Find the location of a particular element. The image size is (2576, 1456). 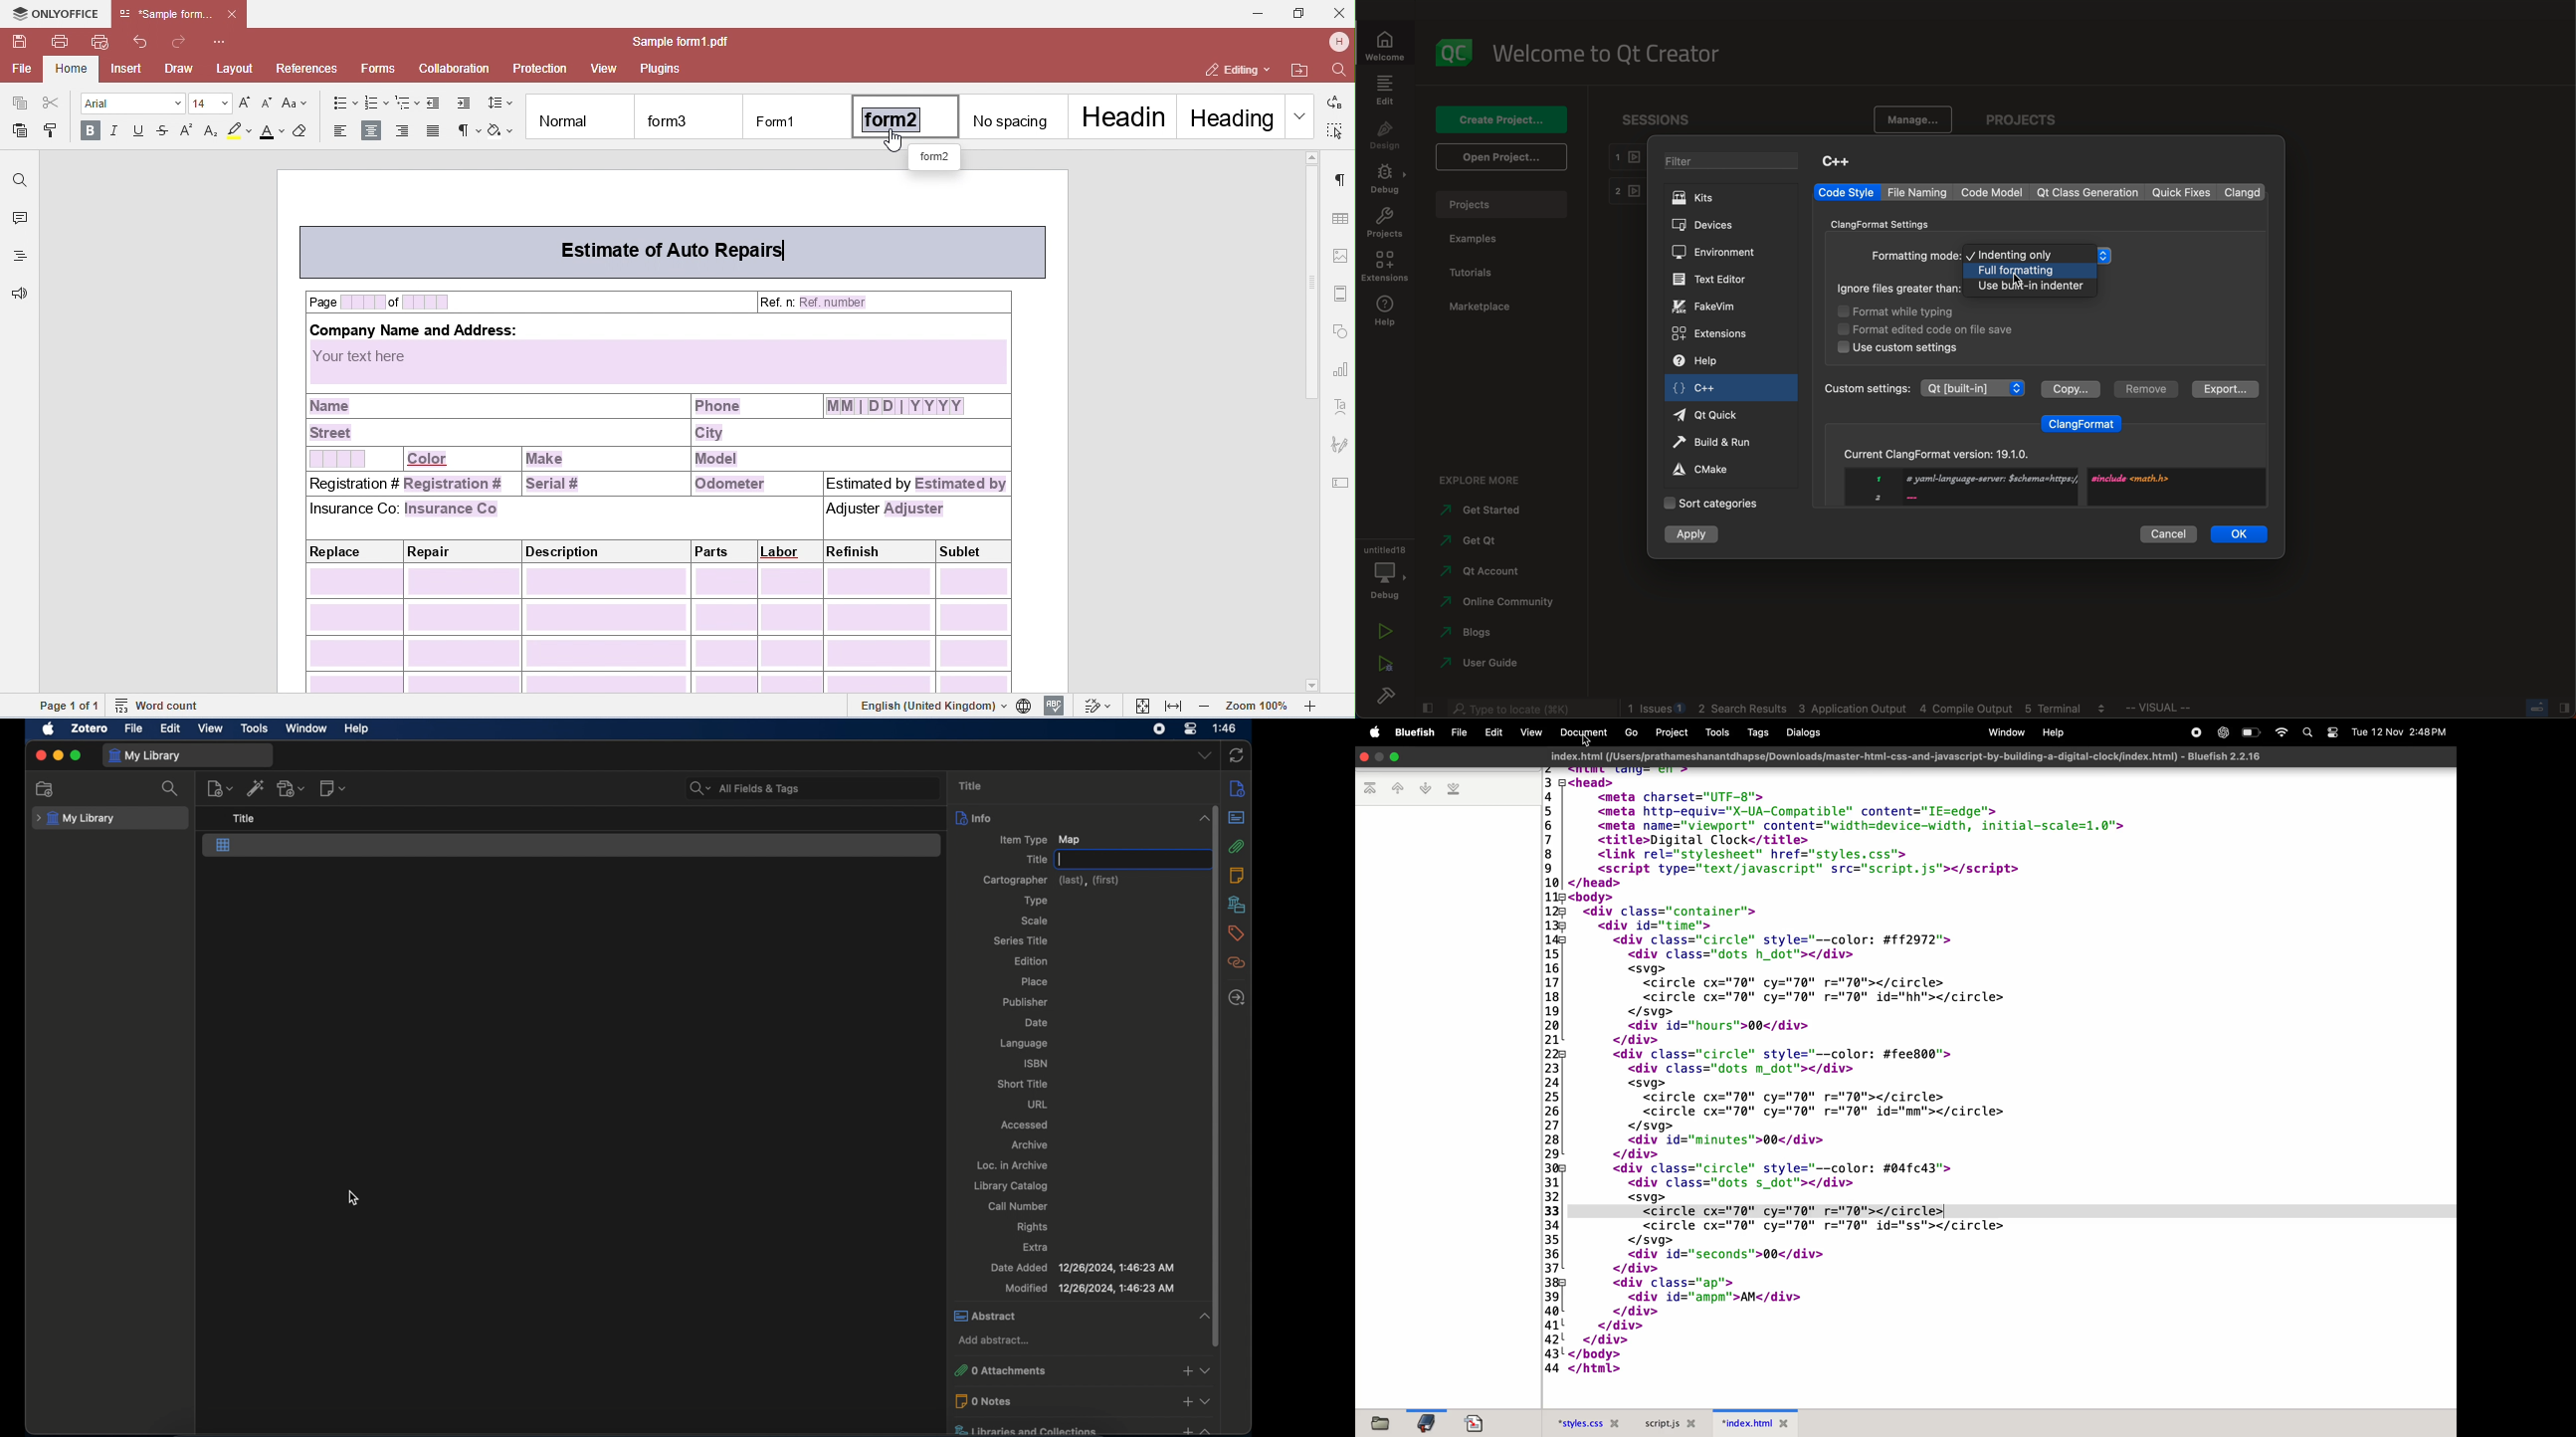

maximize is located at coordinates (76, 755).